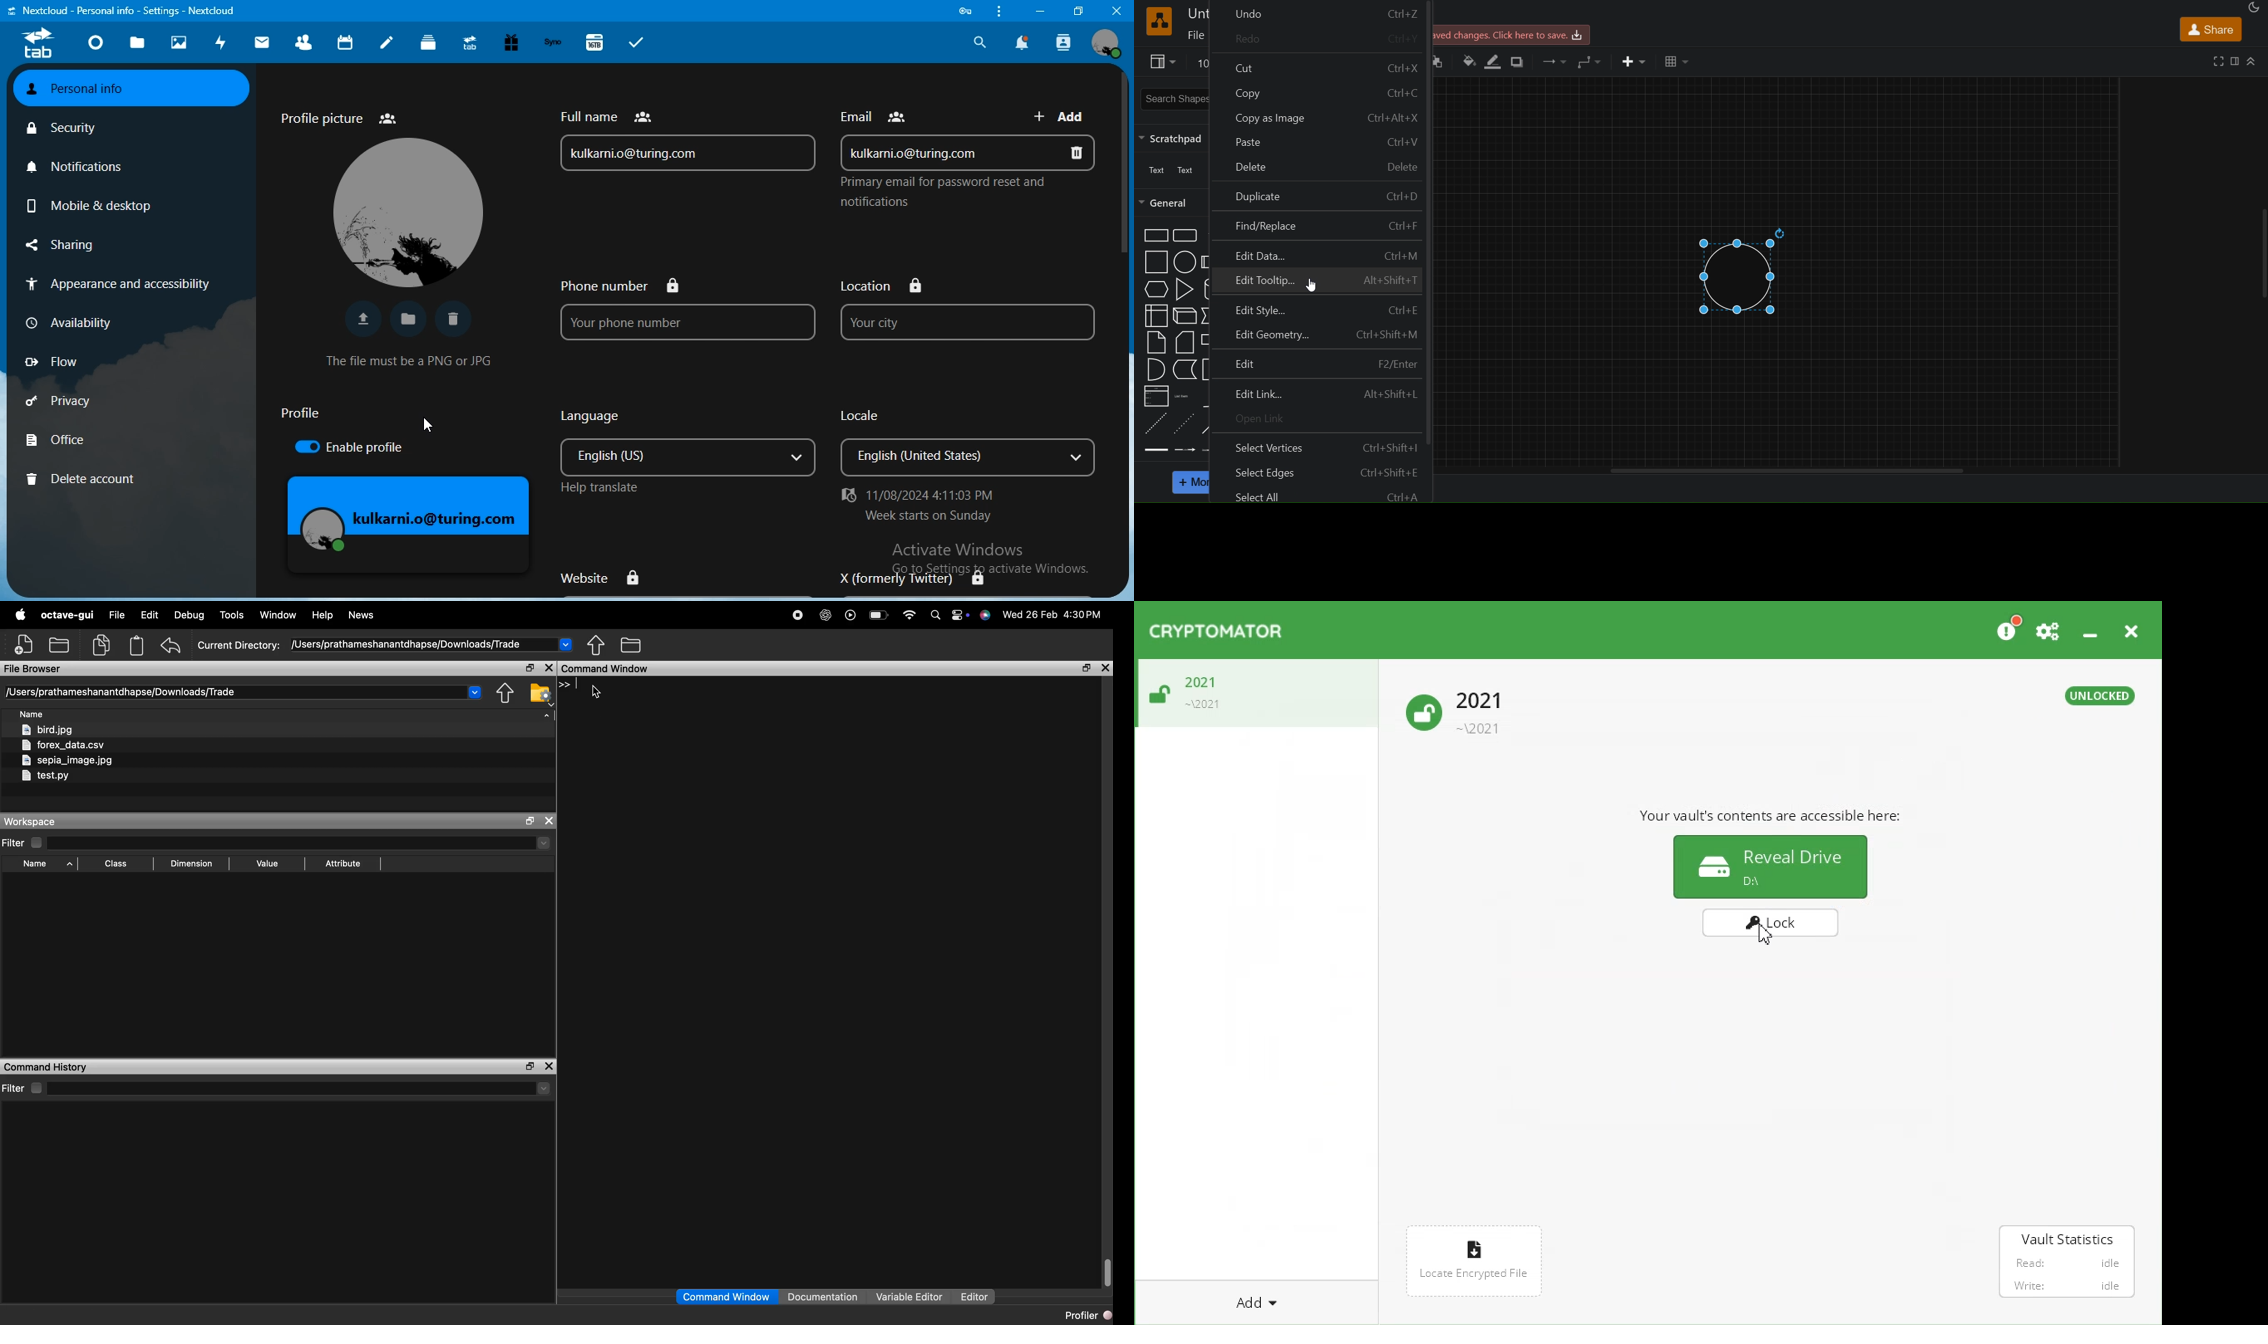  I want to click on availbility, so click(69, 321).